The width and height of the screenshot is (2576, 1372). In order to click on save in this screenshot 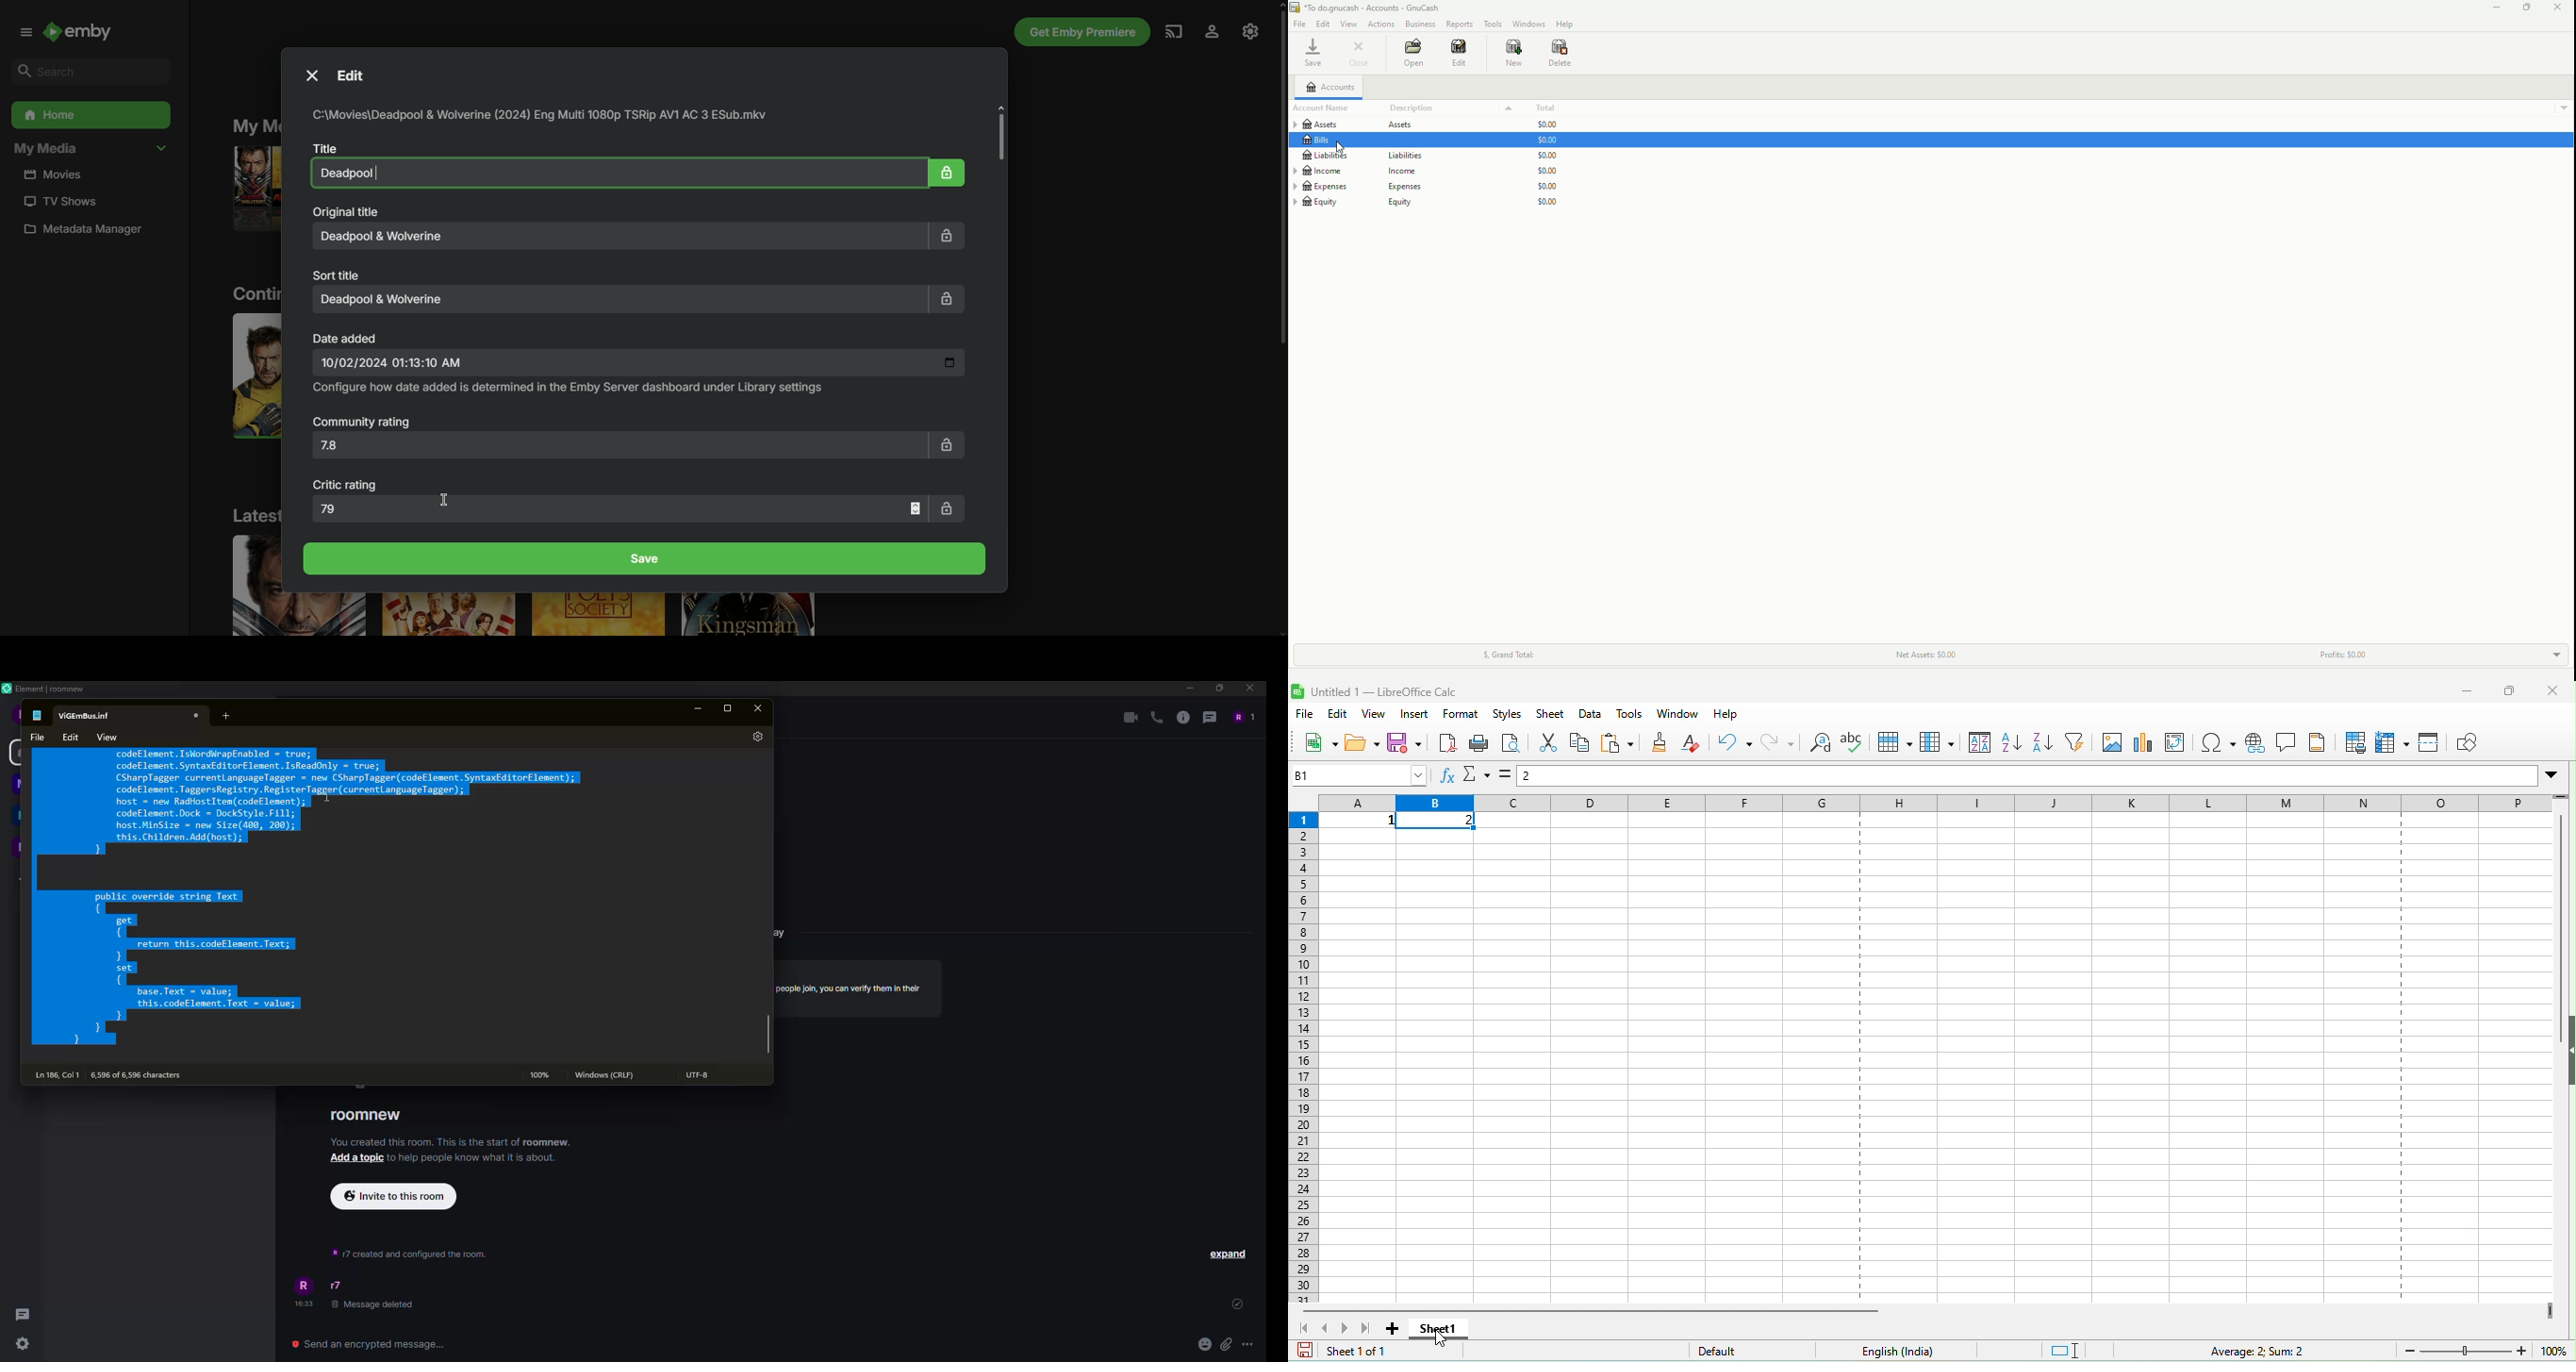, I will do `click(1407, 743)`.